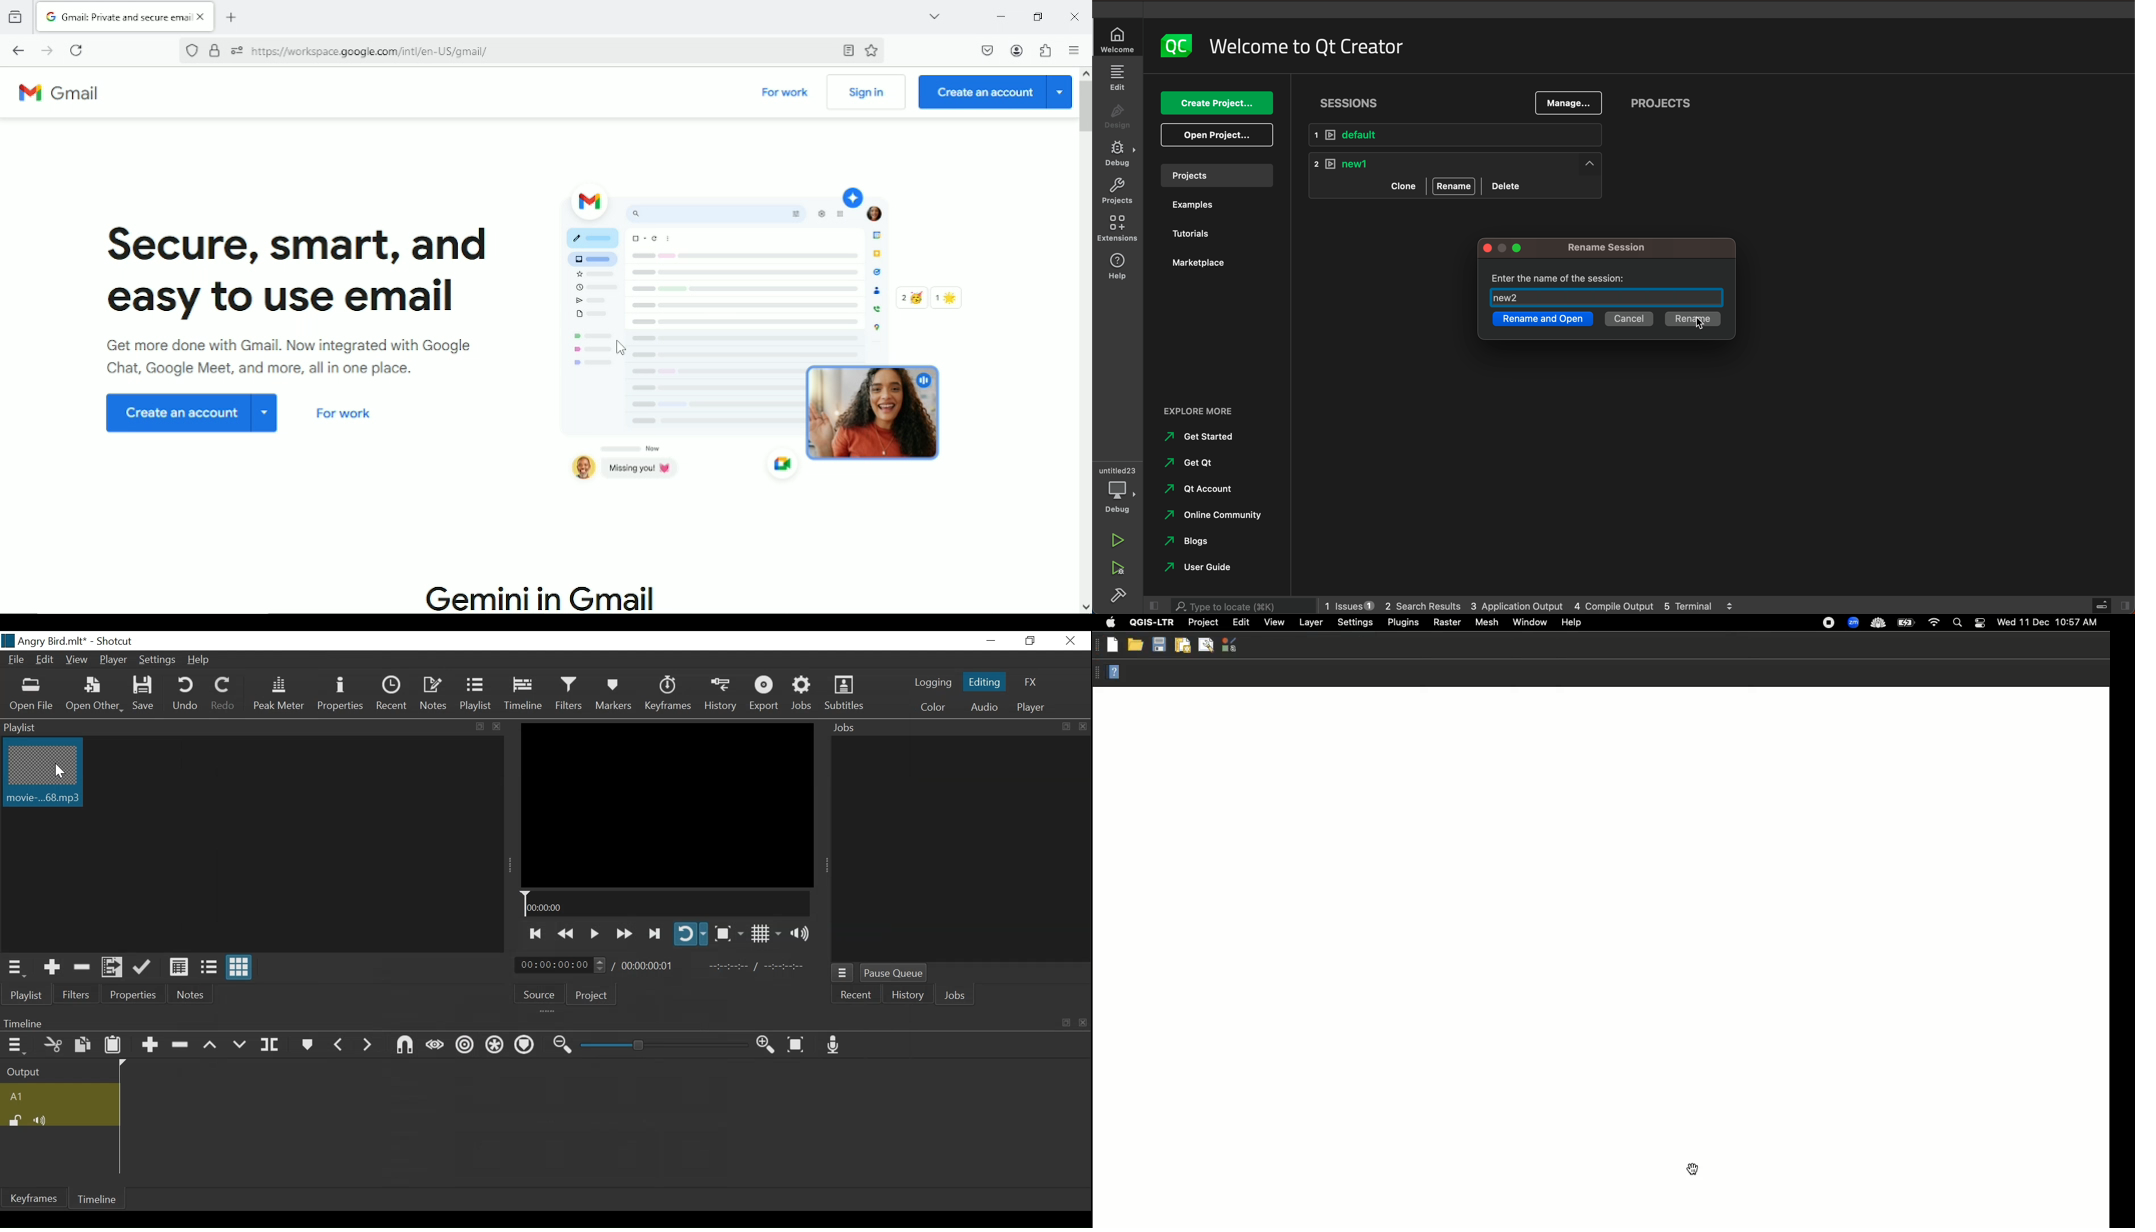 Image resolution: width=2156 pixels, height=1232 pixels. I want to click on Notes, so click(435, 694).